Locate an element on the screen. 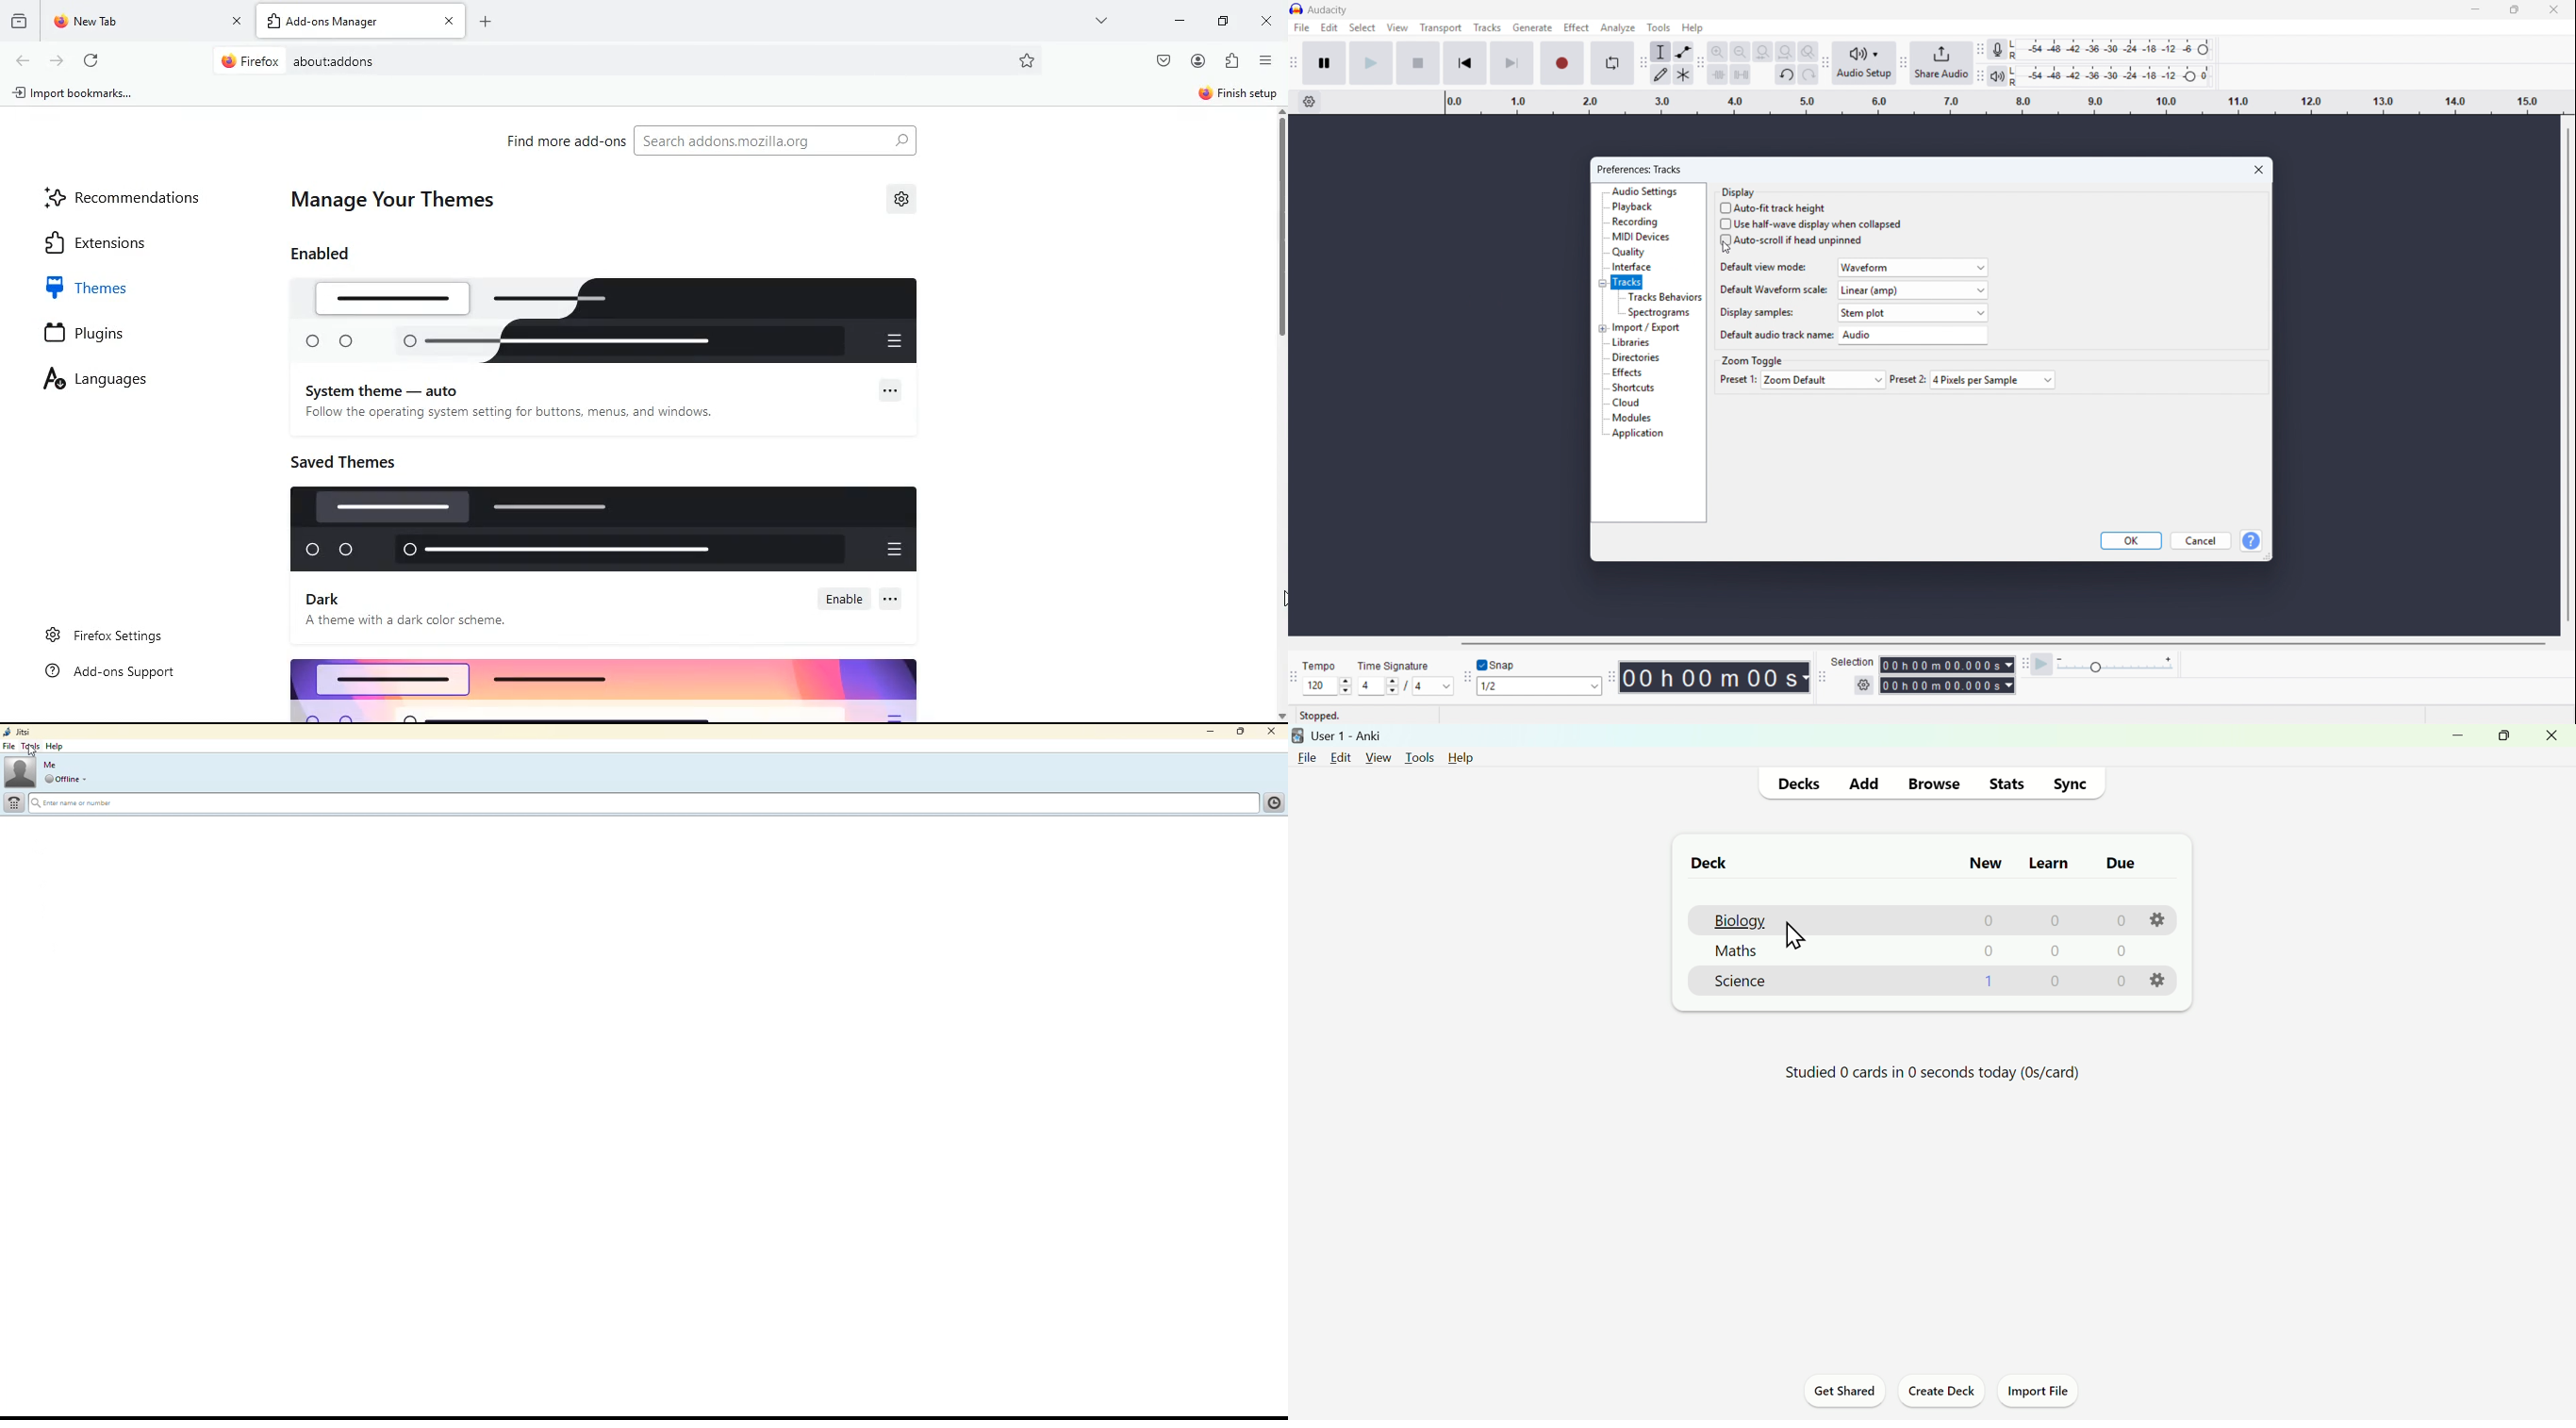 Image resolution: width=2576 pixels, height=1428 pixels. Follow the operating system setting for buttons, menus, and windows. is located at coordinates (510, 412).